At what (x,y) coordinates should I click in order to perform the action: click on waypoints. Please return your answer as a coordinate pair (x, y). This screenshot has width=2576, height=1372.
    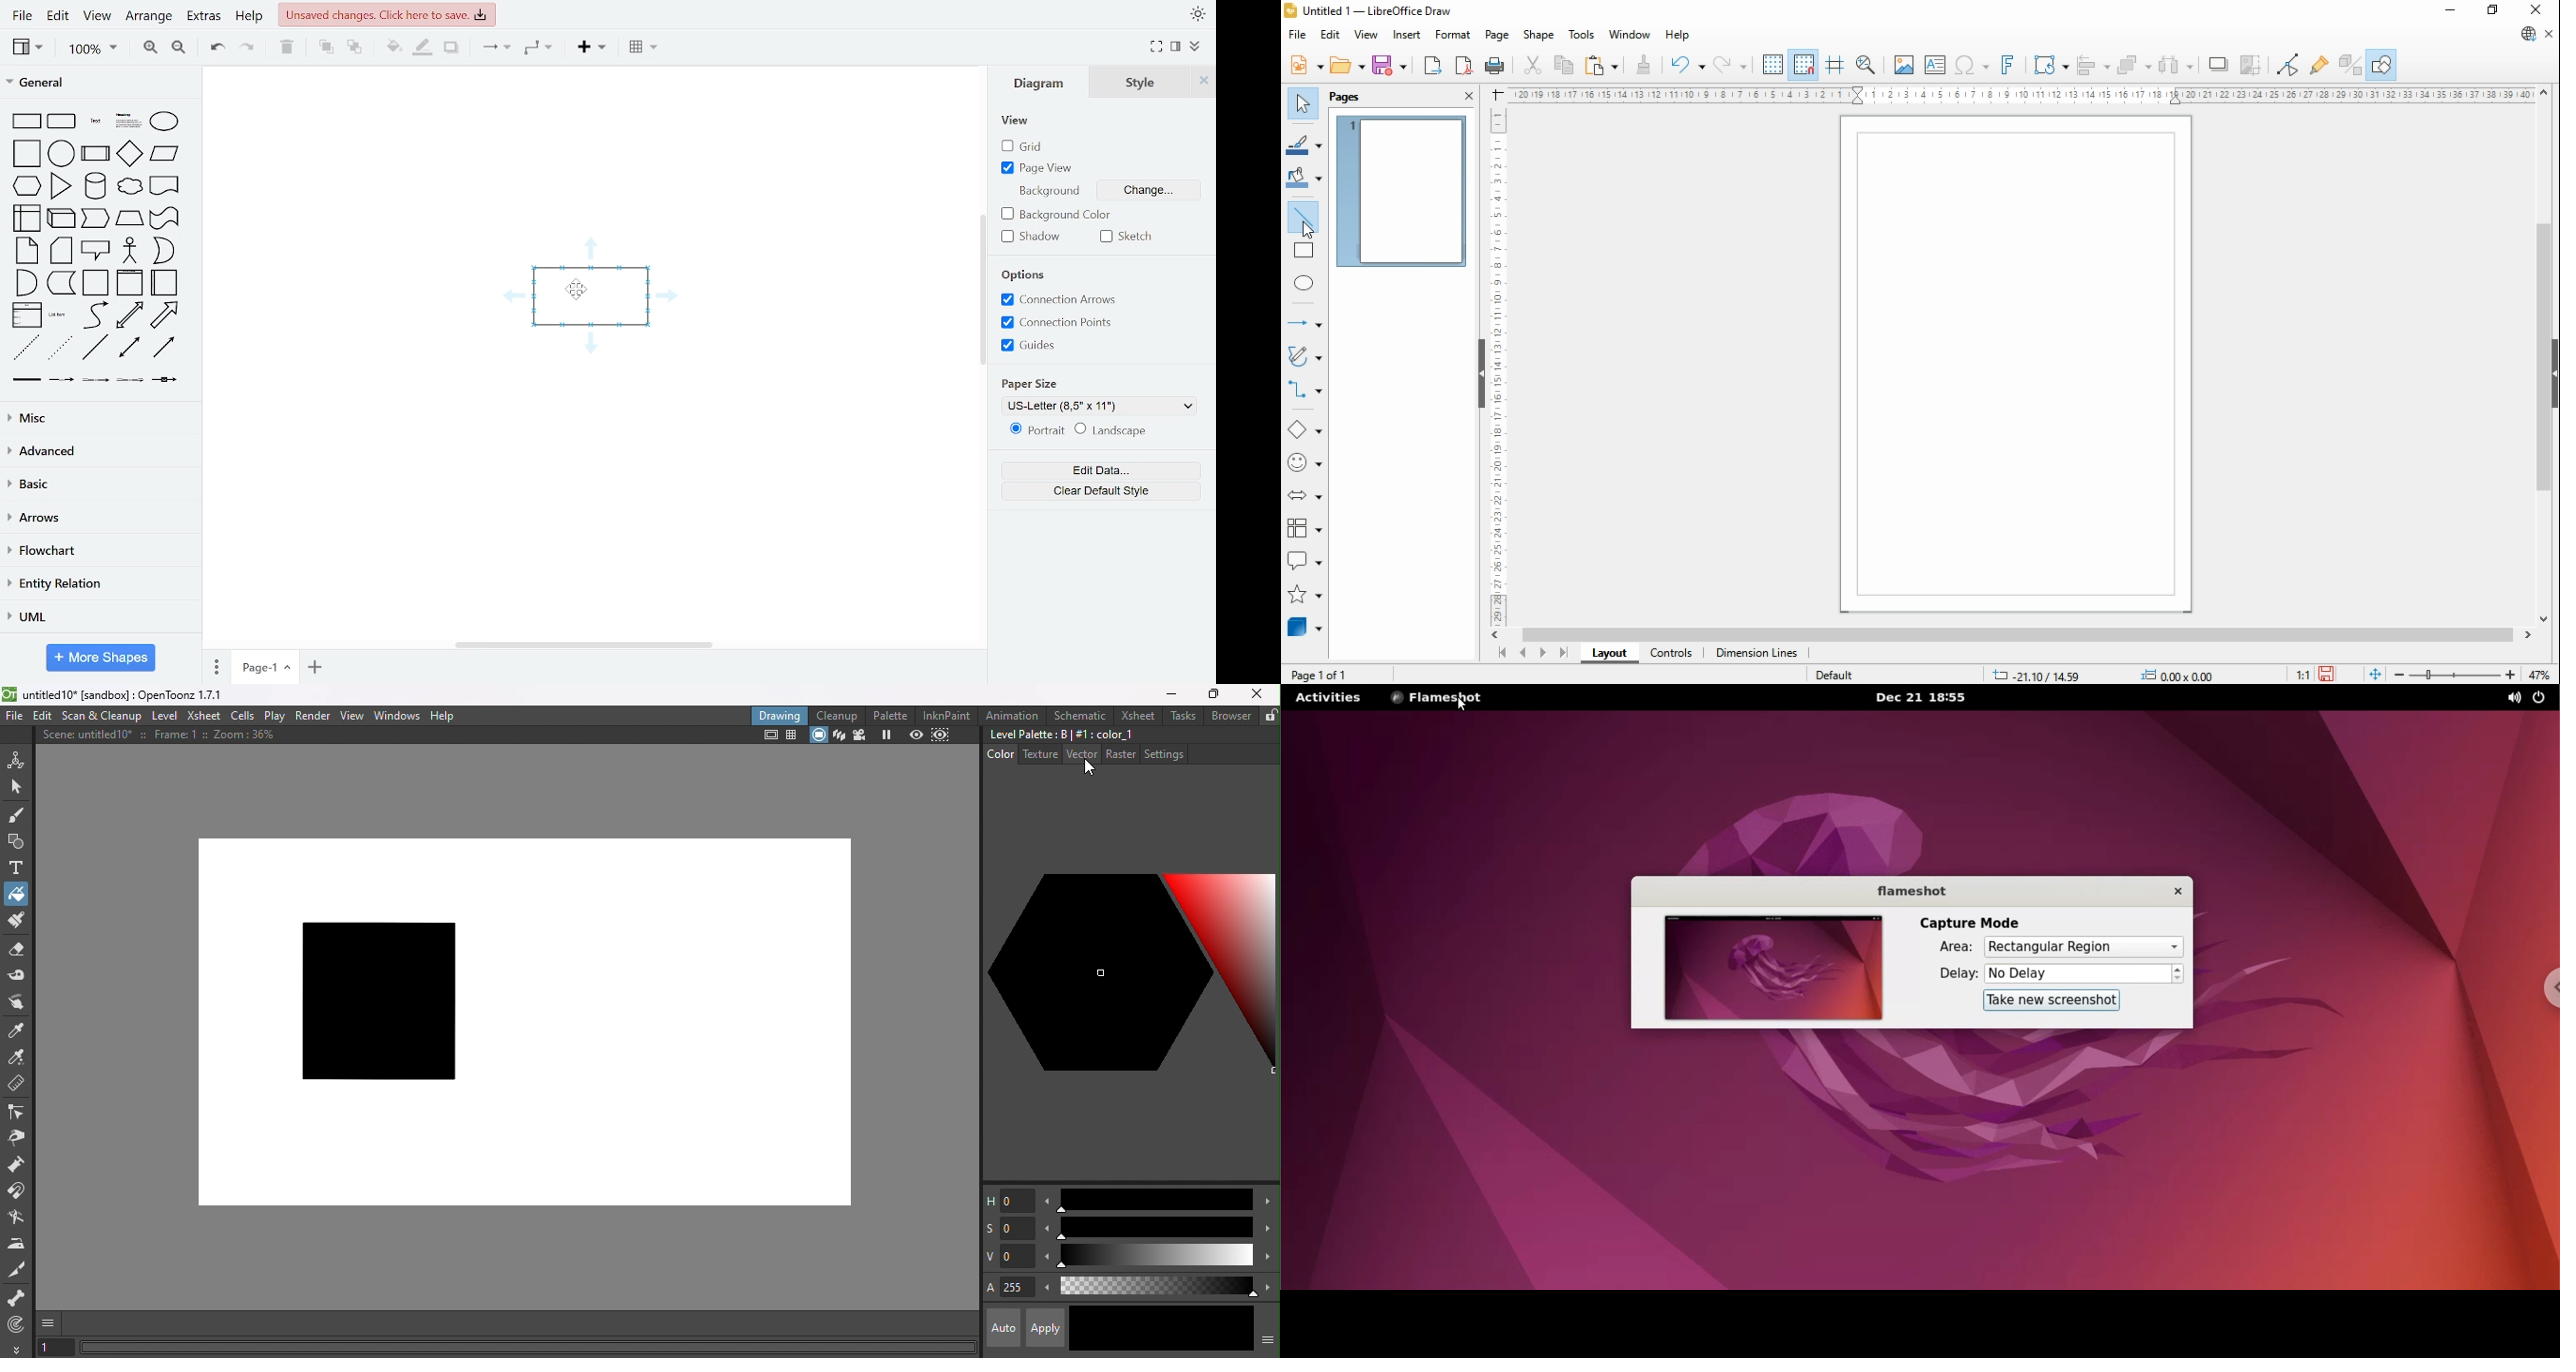
    Looking at the image, I should click on (539, 48).